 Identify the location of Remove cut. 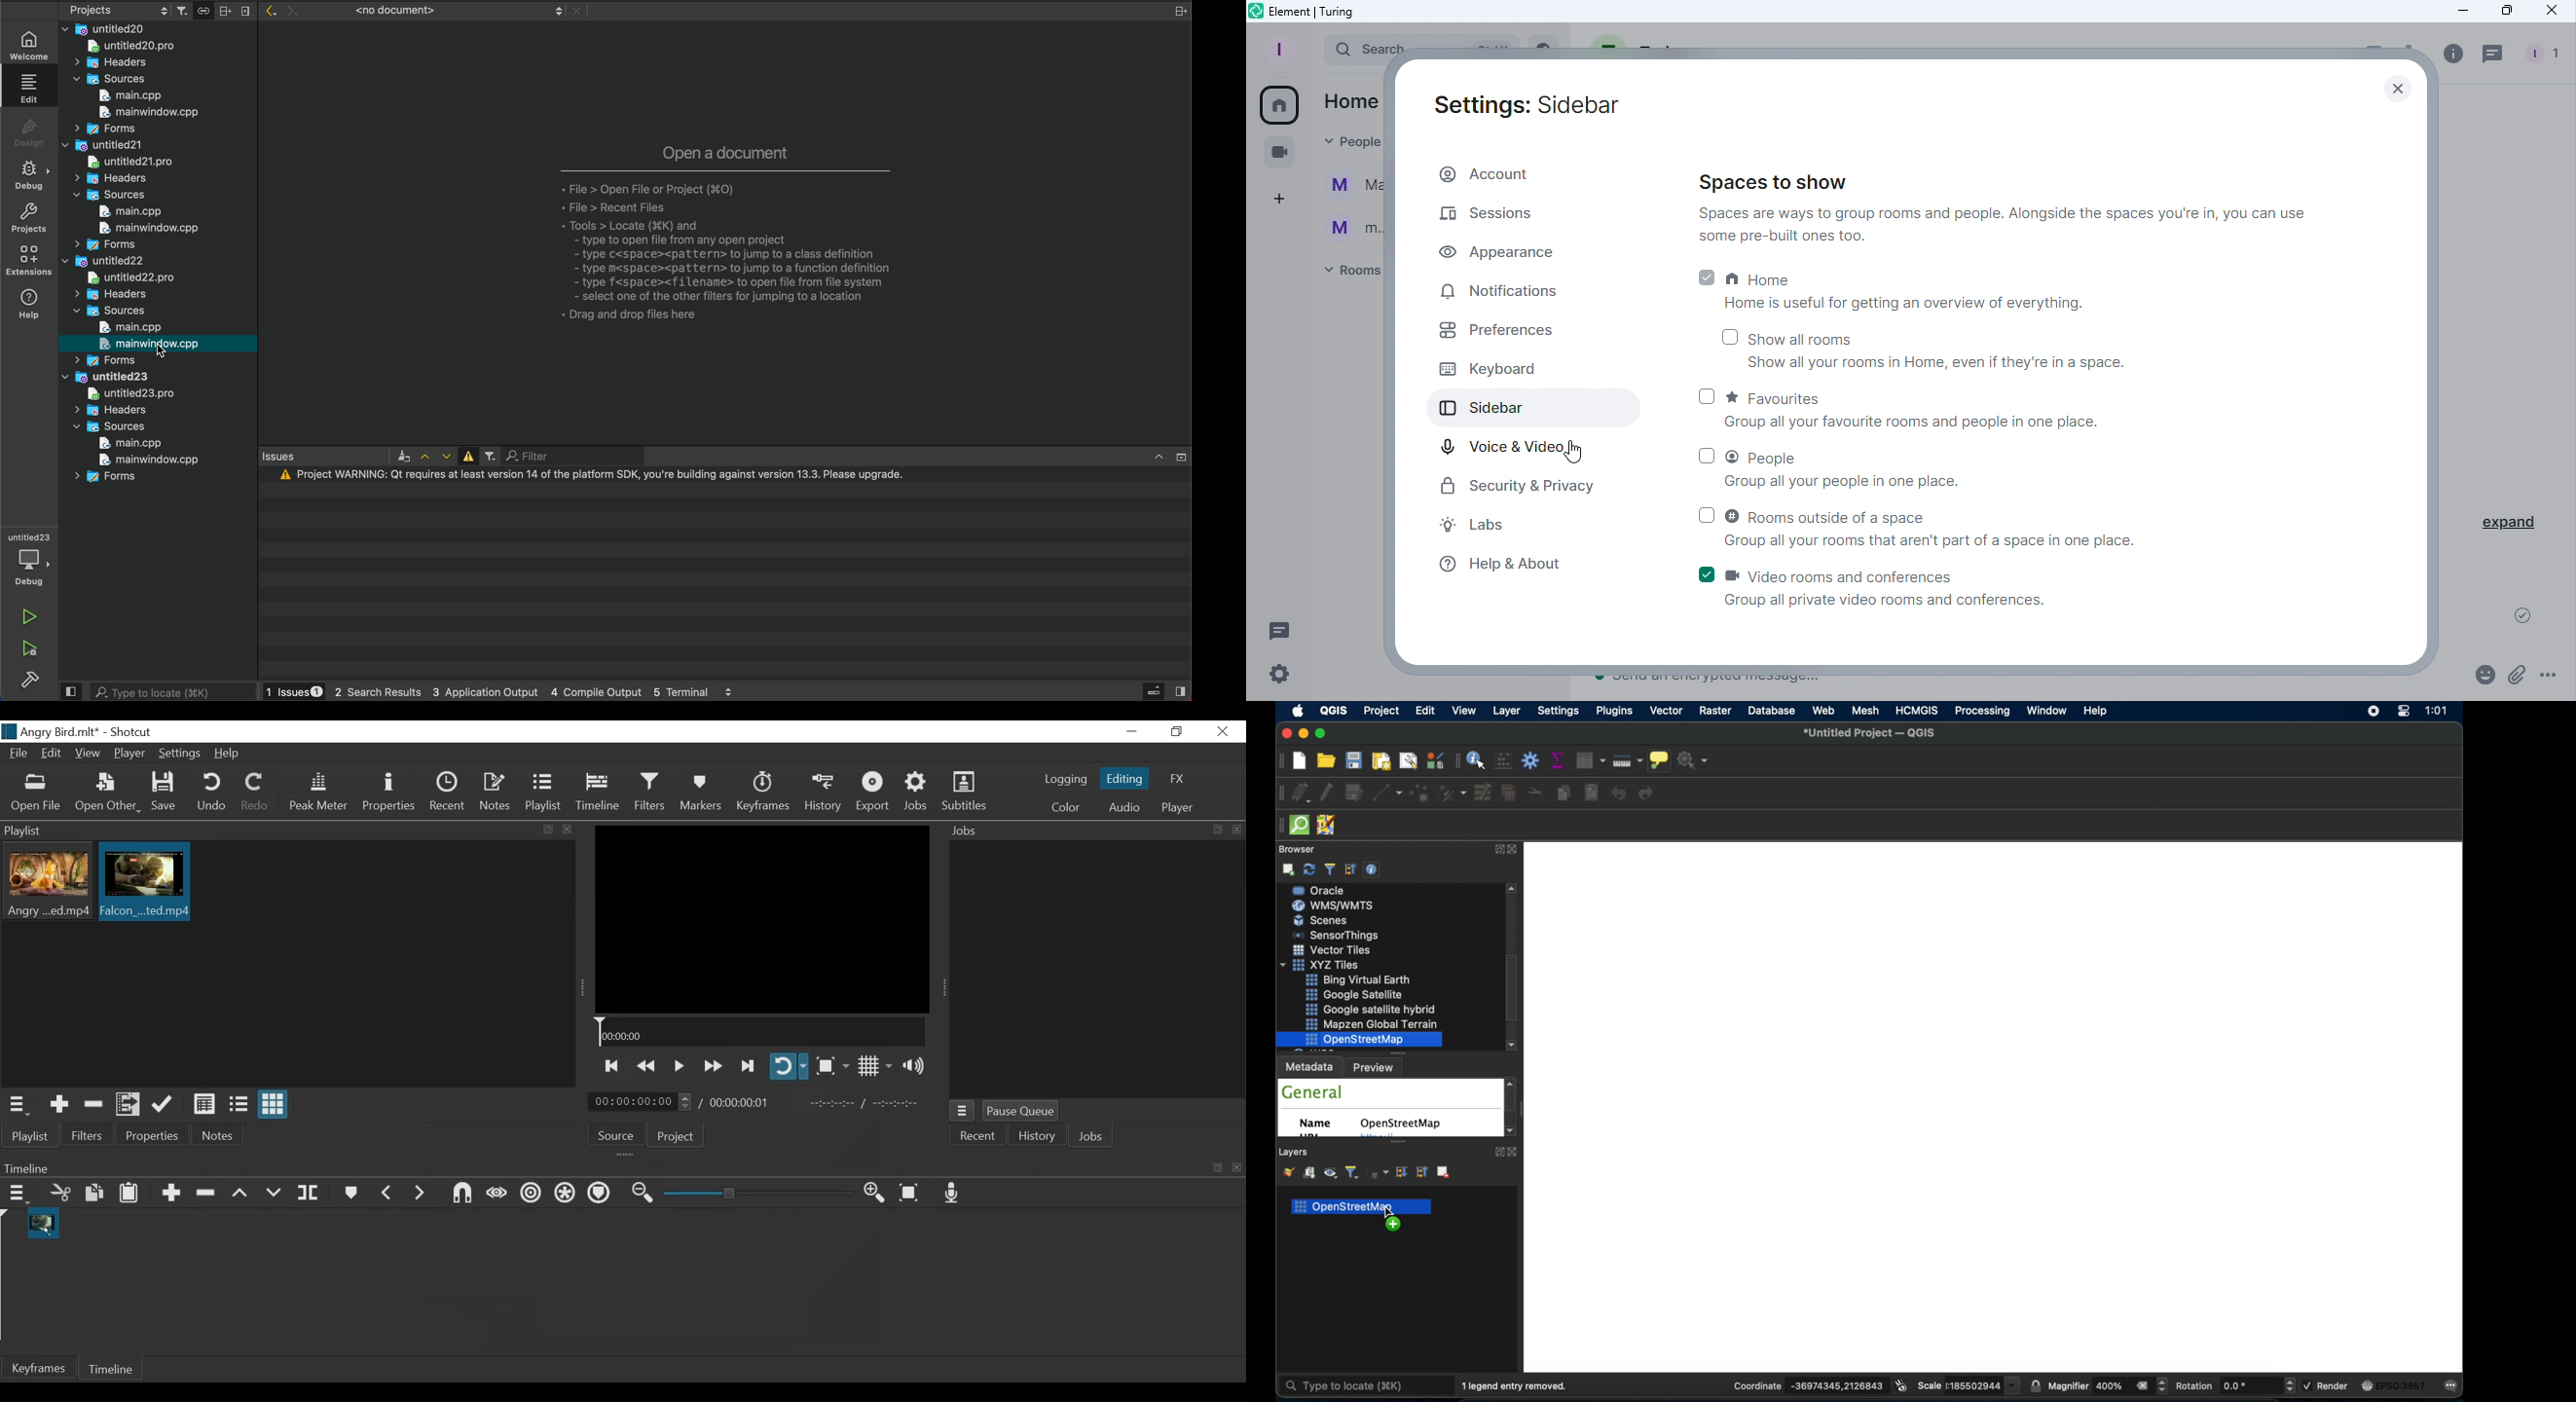
(207, 1194).